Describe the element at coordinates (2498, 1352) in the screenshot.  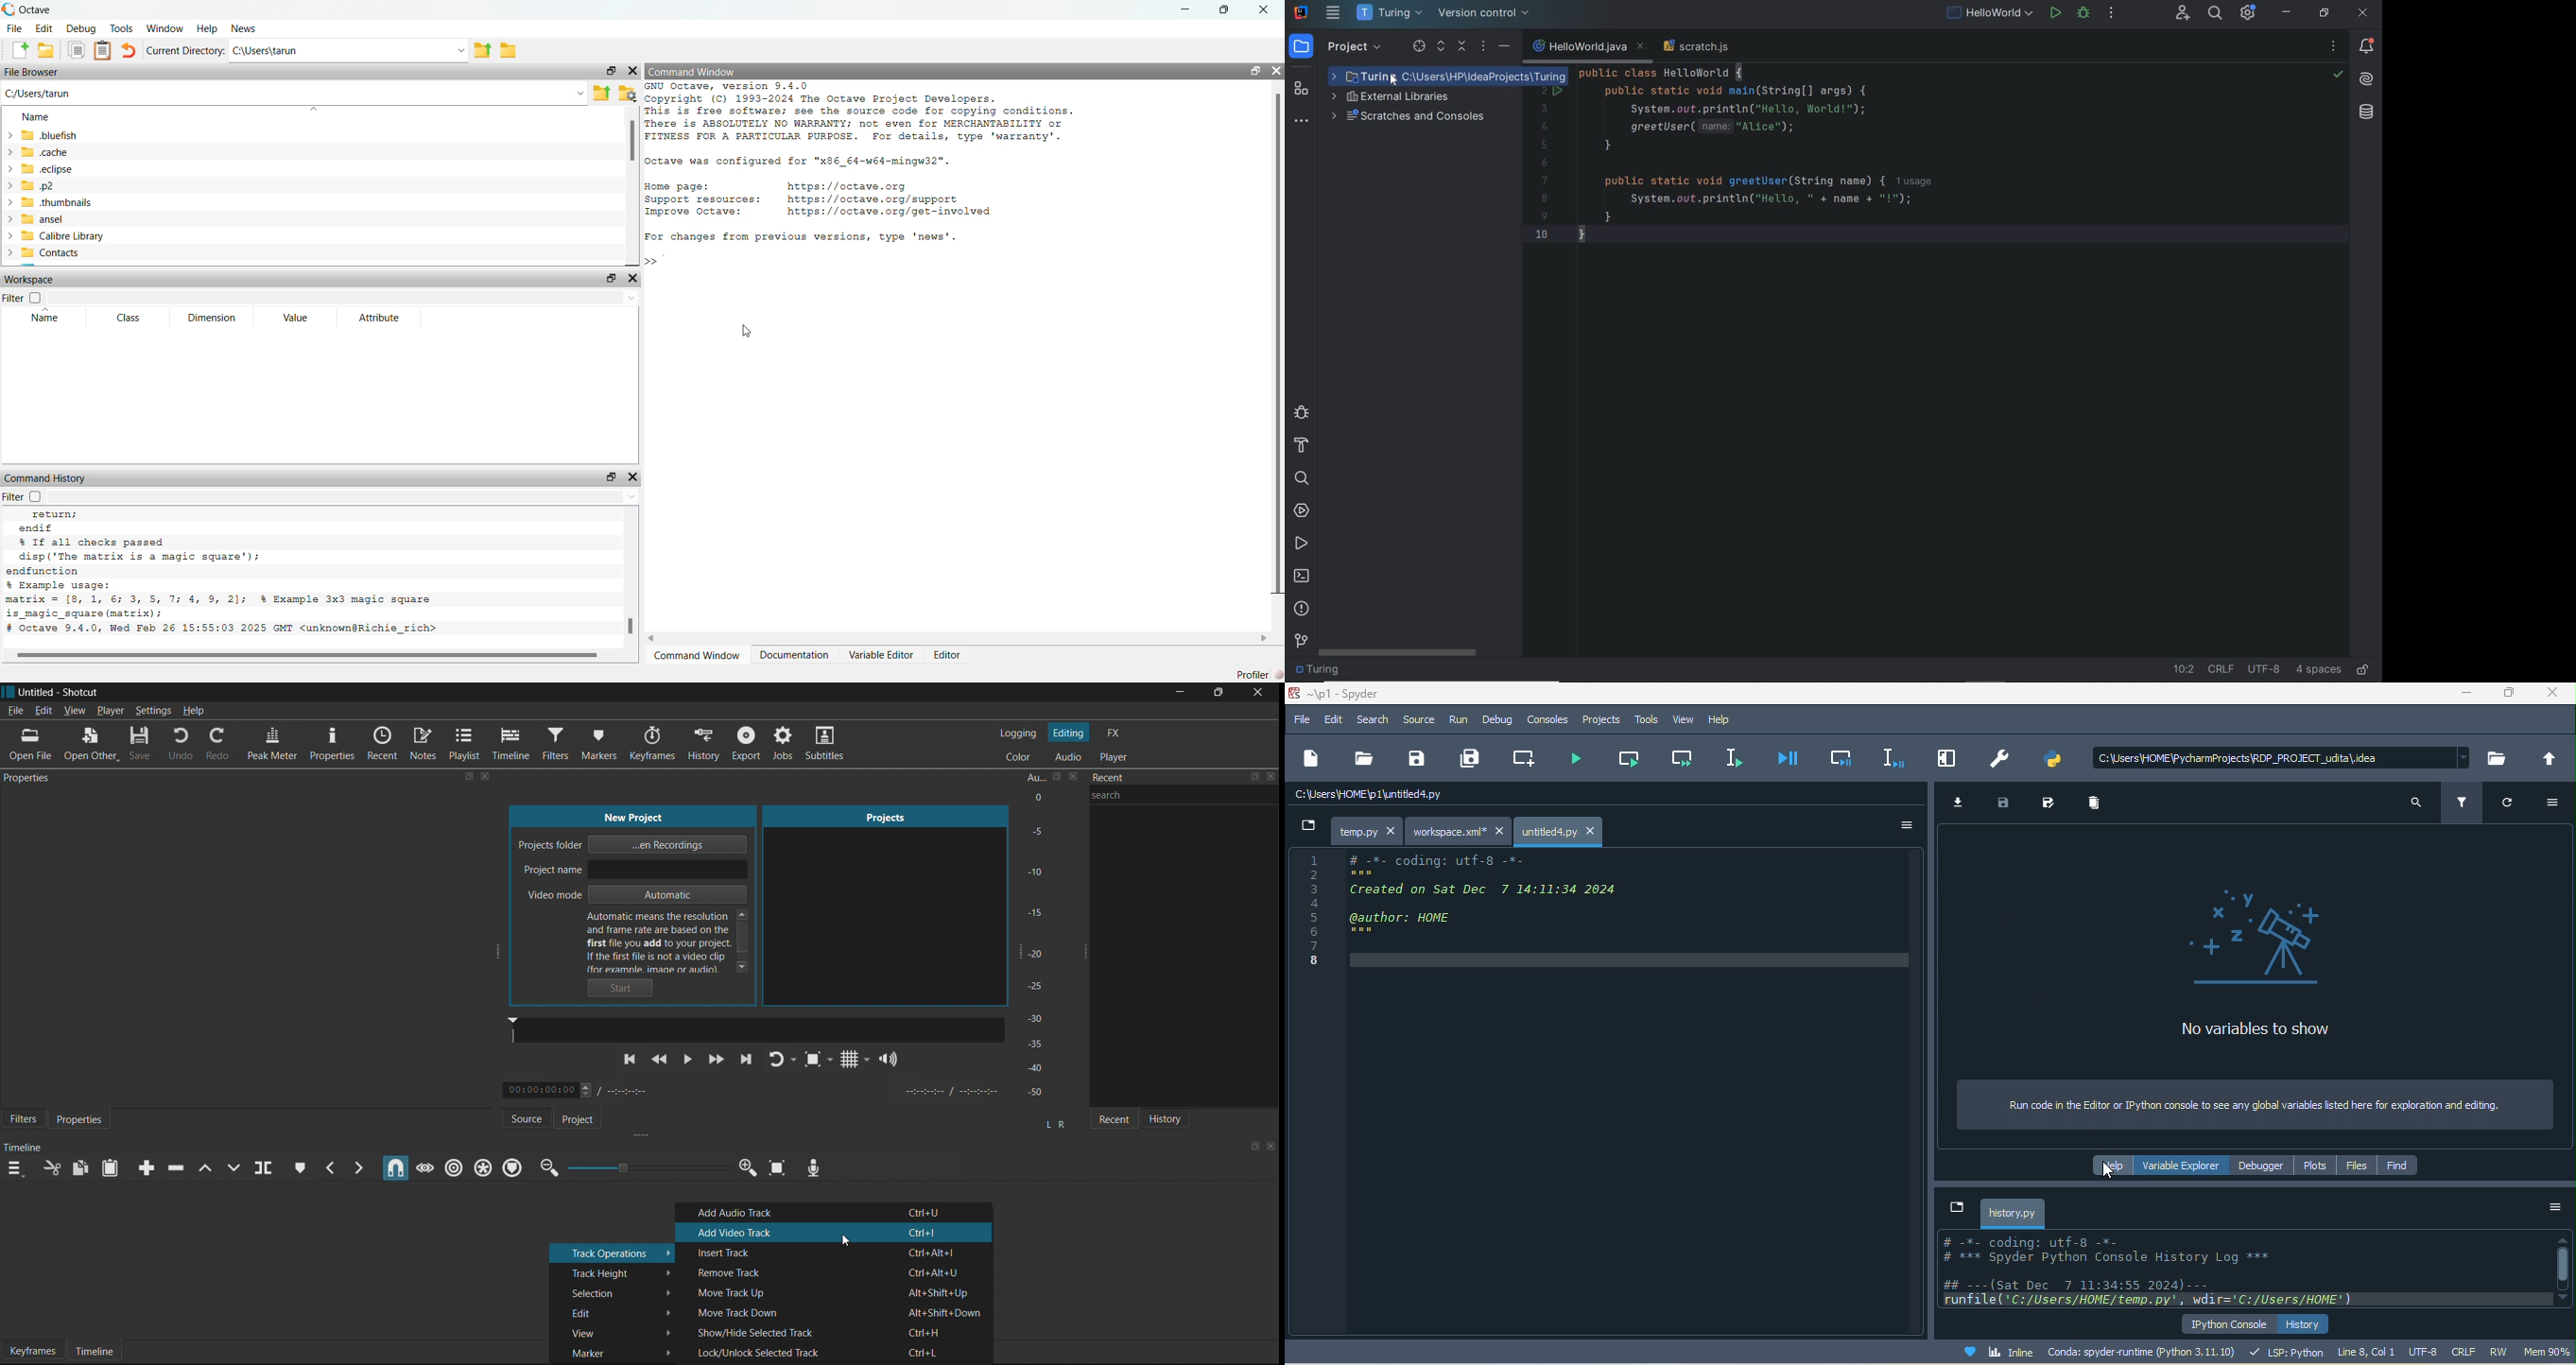
I see `rw` at that location.